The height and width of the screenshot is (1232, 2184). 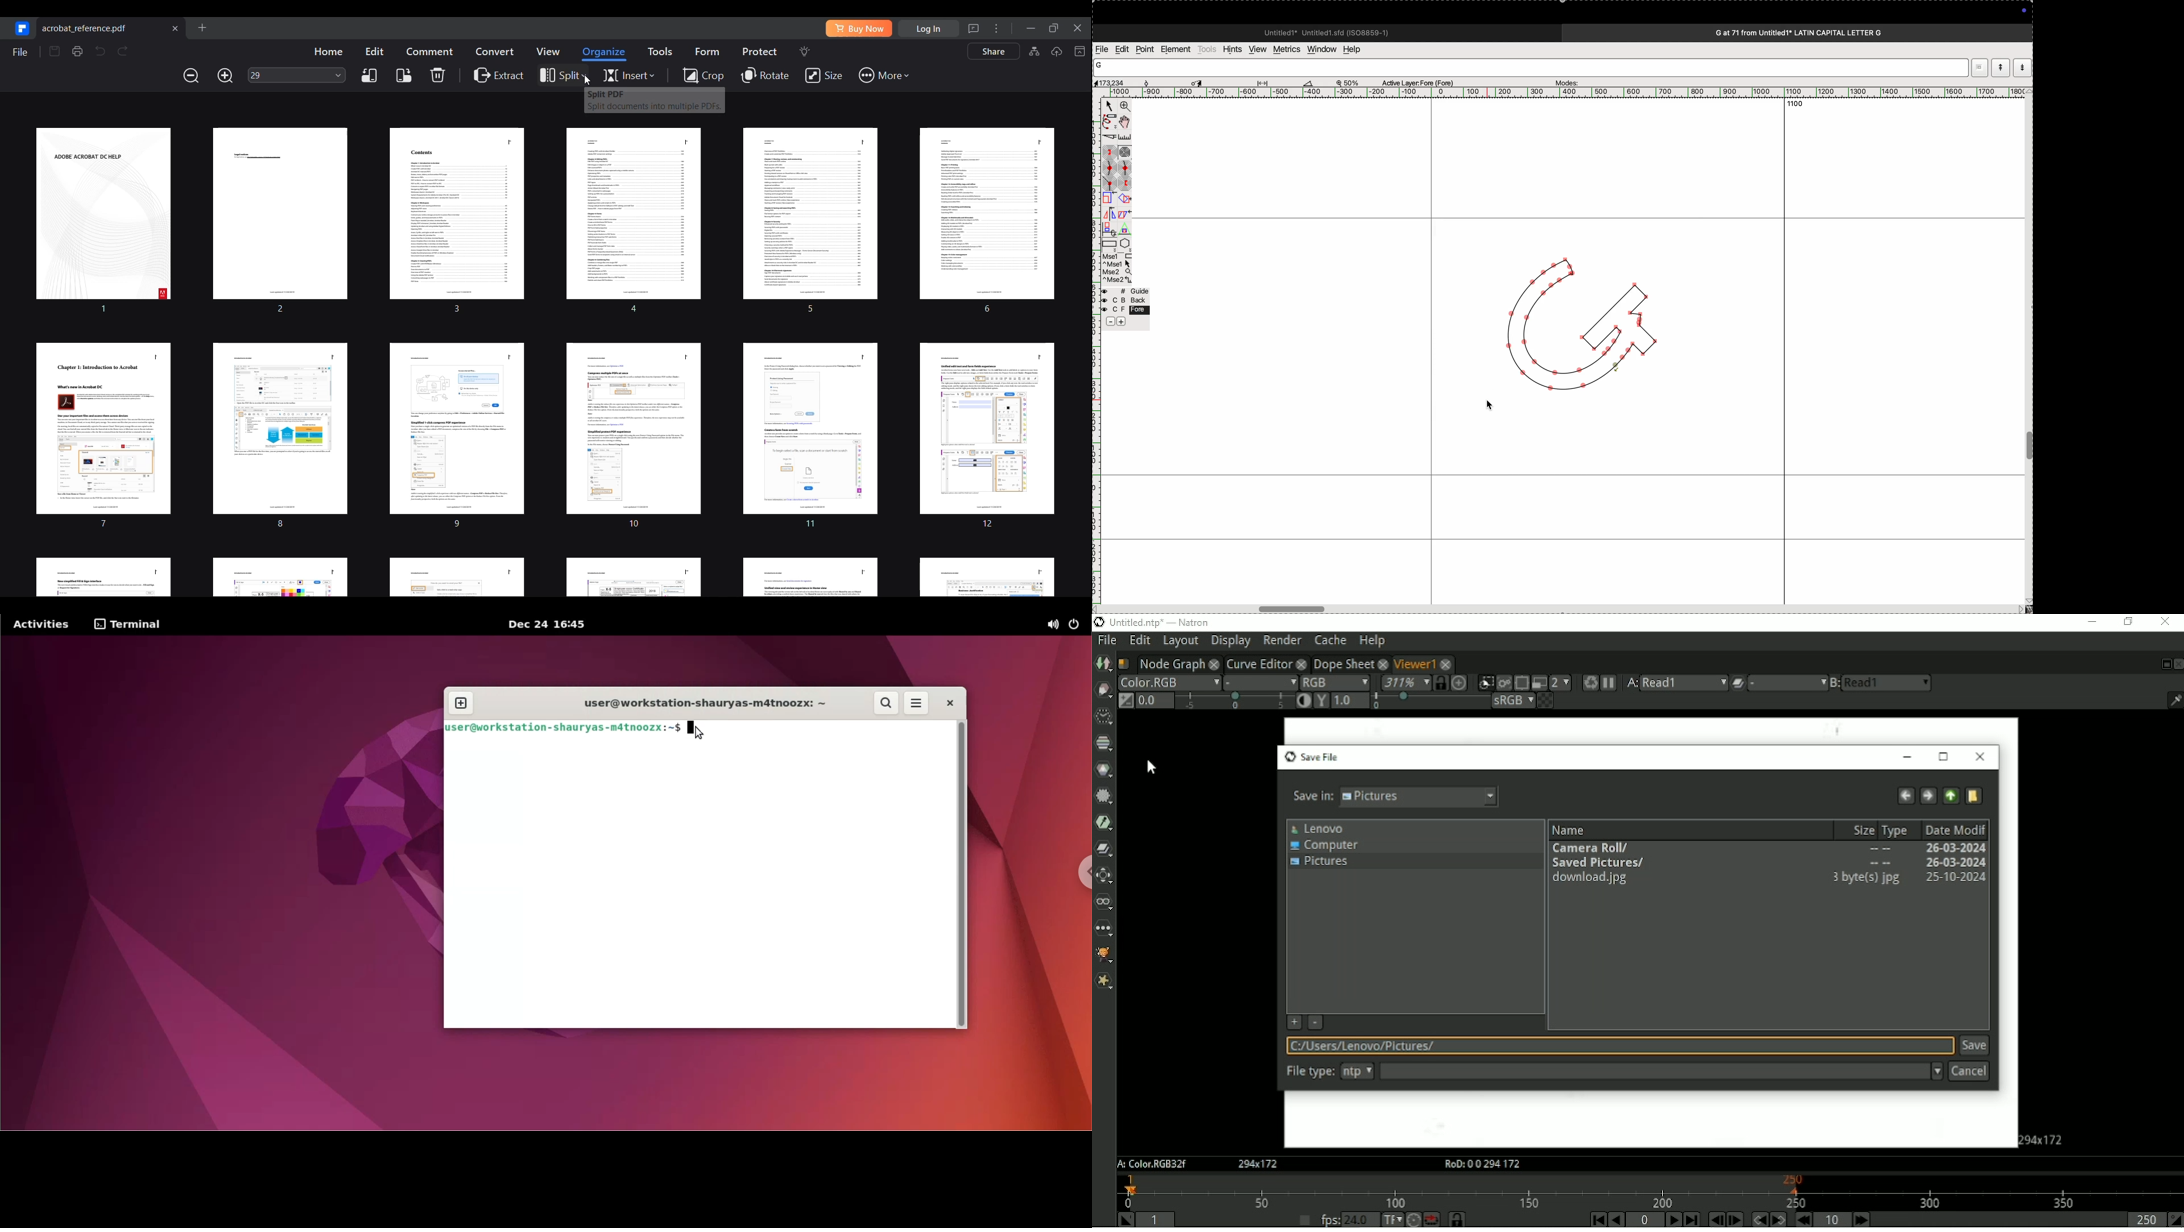 What do you see at coordinates (1759, 1219) in the screenshot?
I see `Previous keyframe` at bounding box center [1759, 1219].